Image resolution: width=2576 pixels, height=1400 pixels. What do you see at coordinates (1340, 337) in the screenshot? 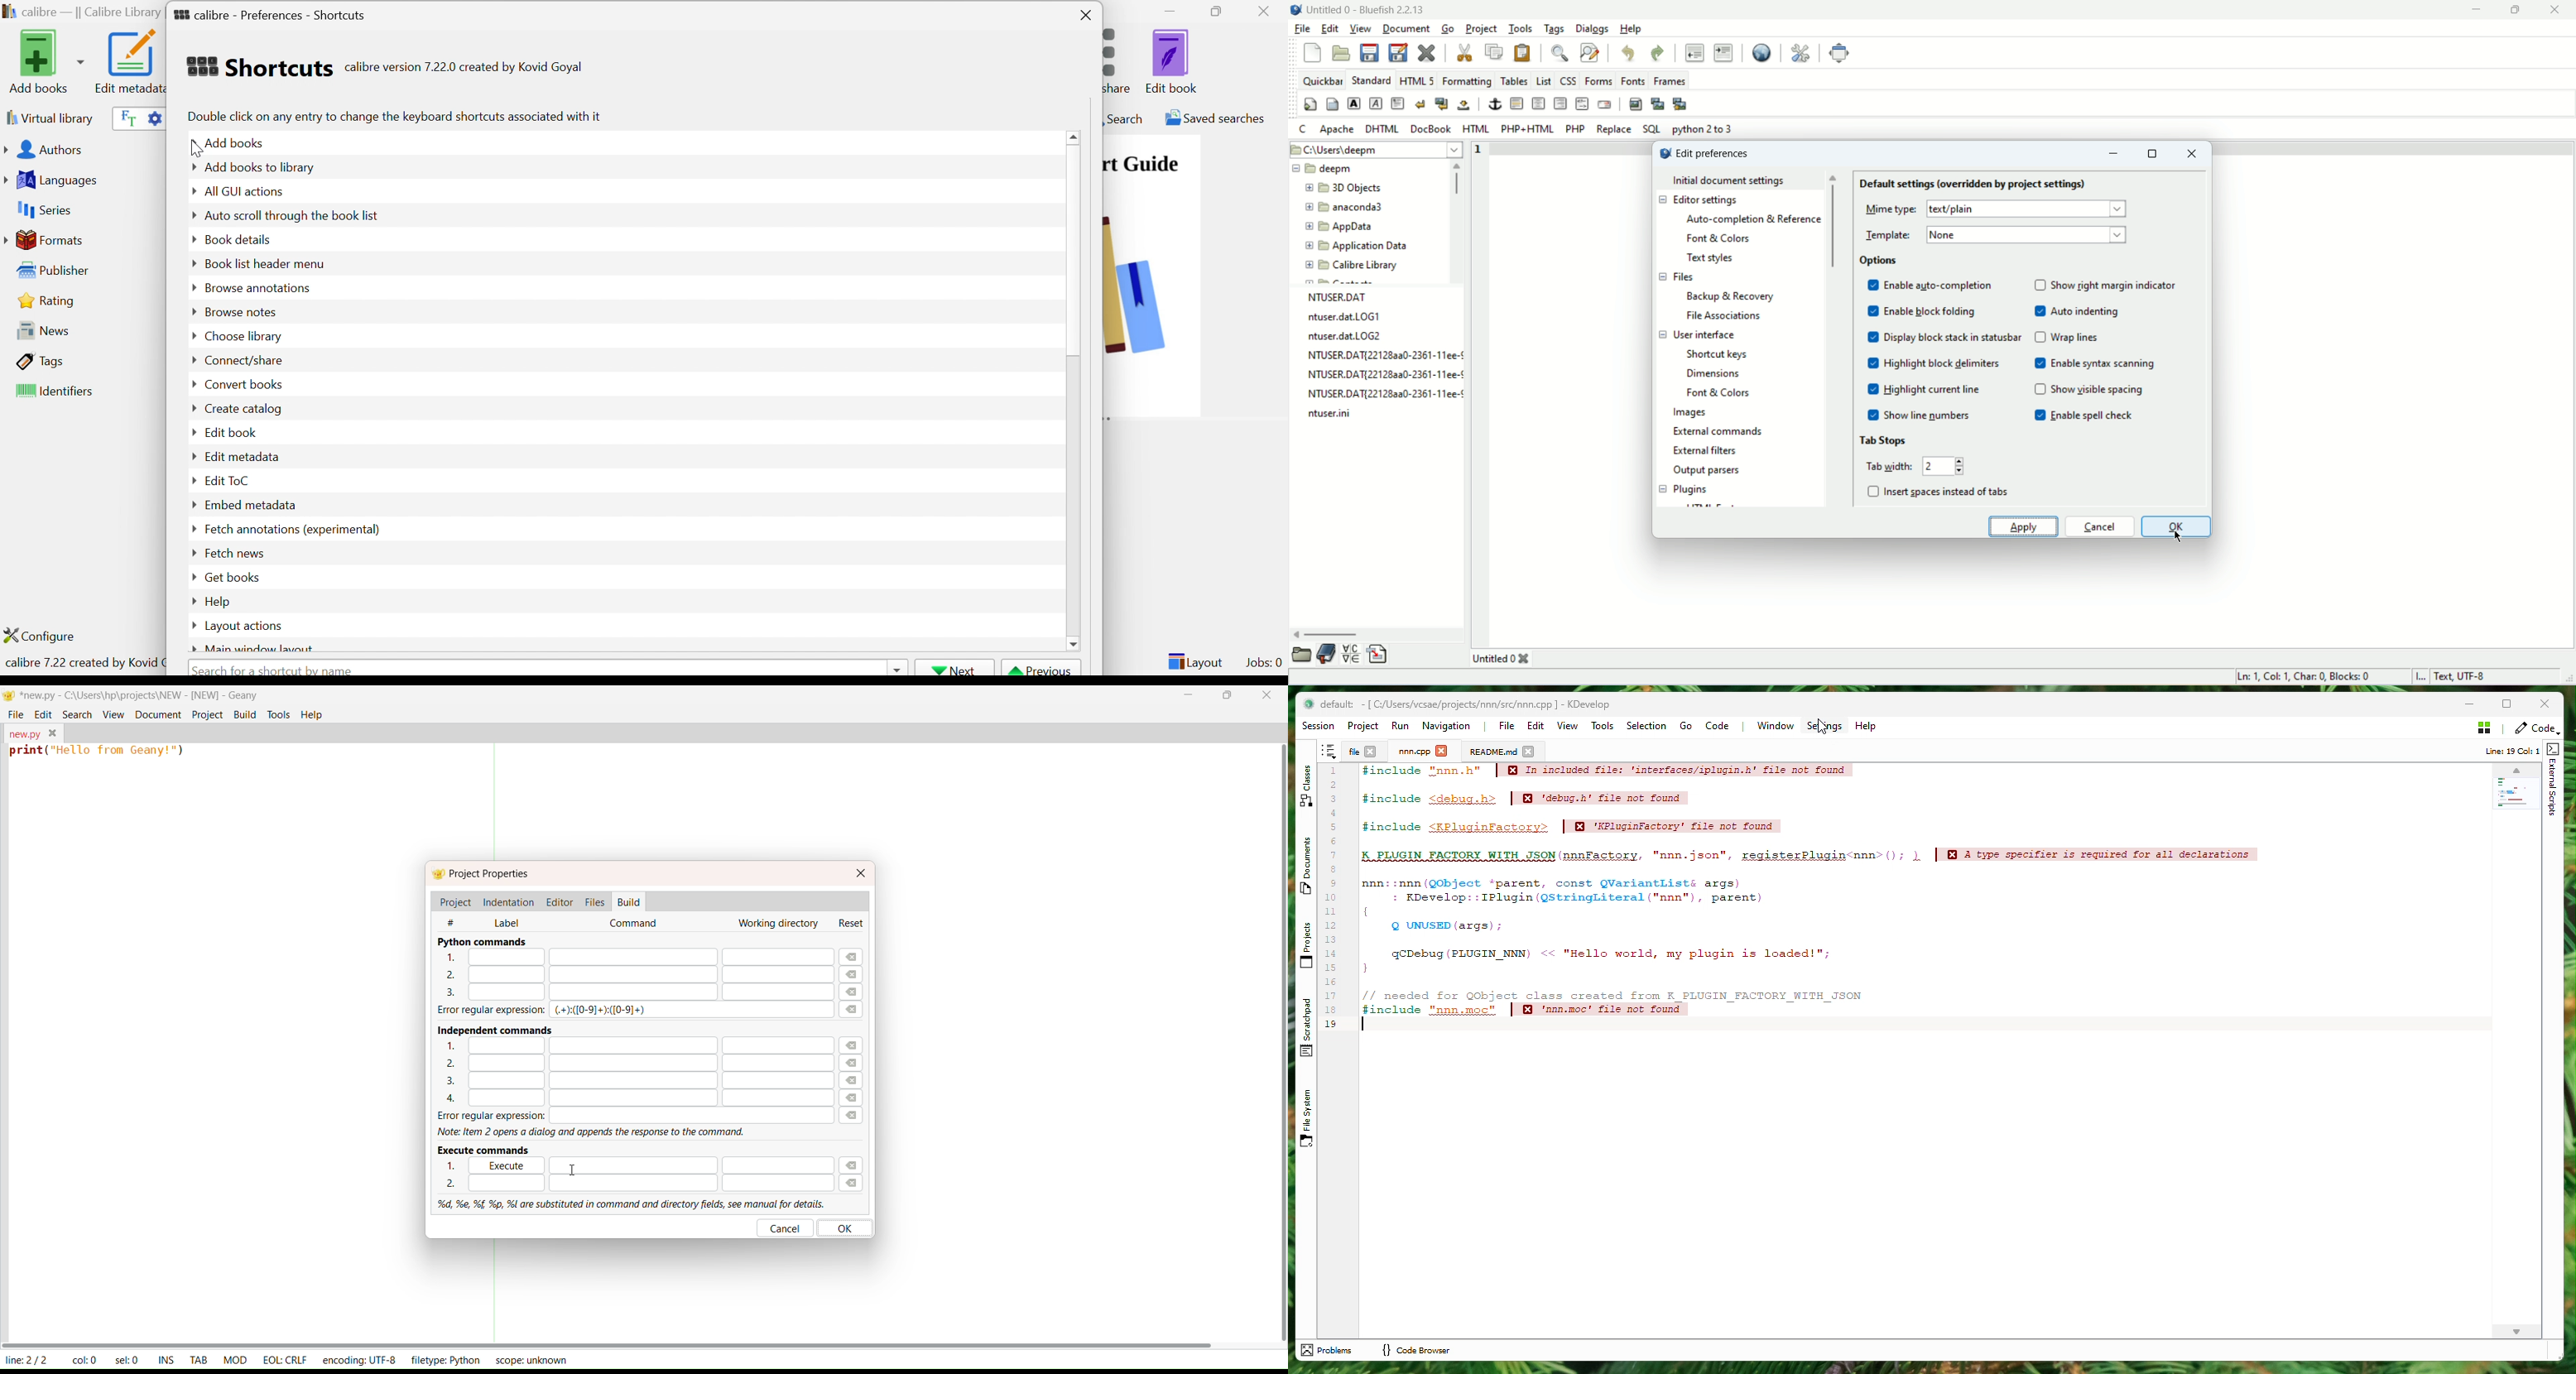
I see `ntuser.dat.LOG2` at bounding box center [1340, 337].